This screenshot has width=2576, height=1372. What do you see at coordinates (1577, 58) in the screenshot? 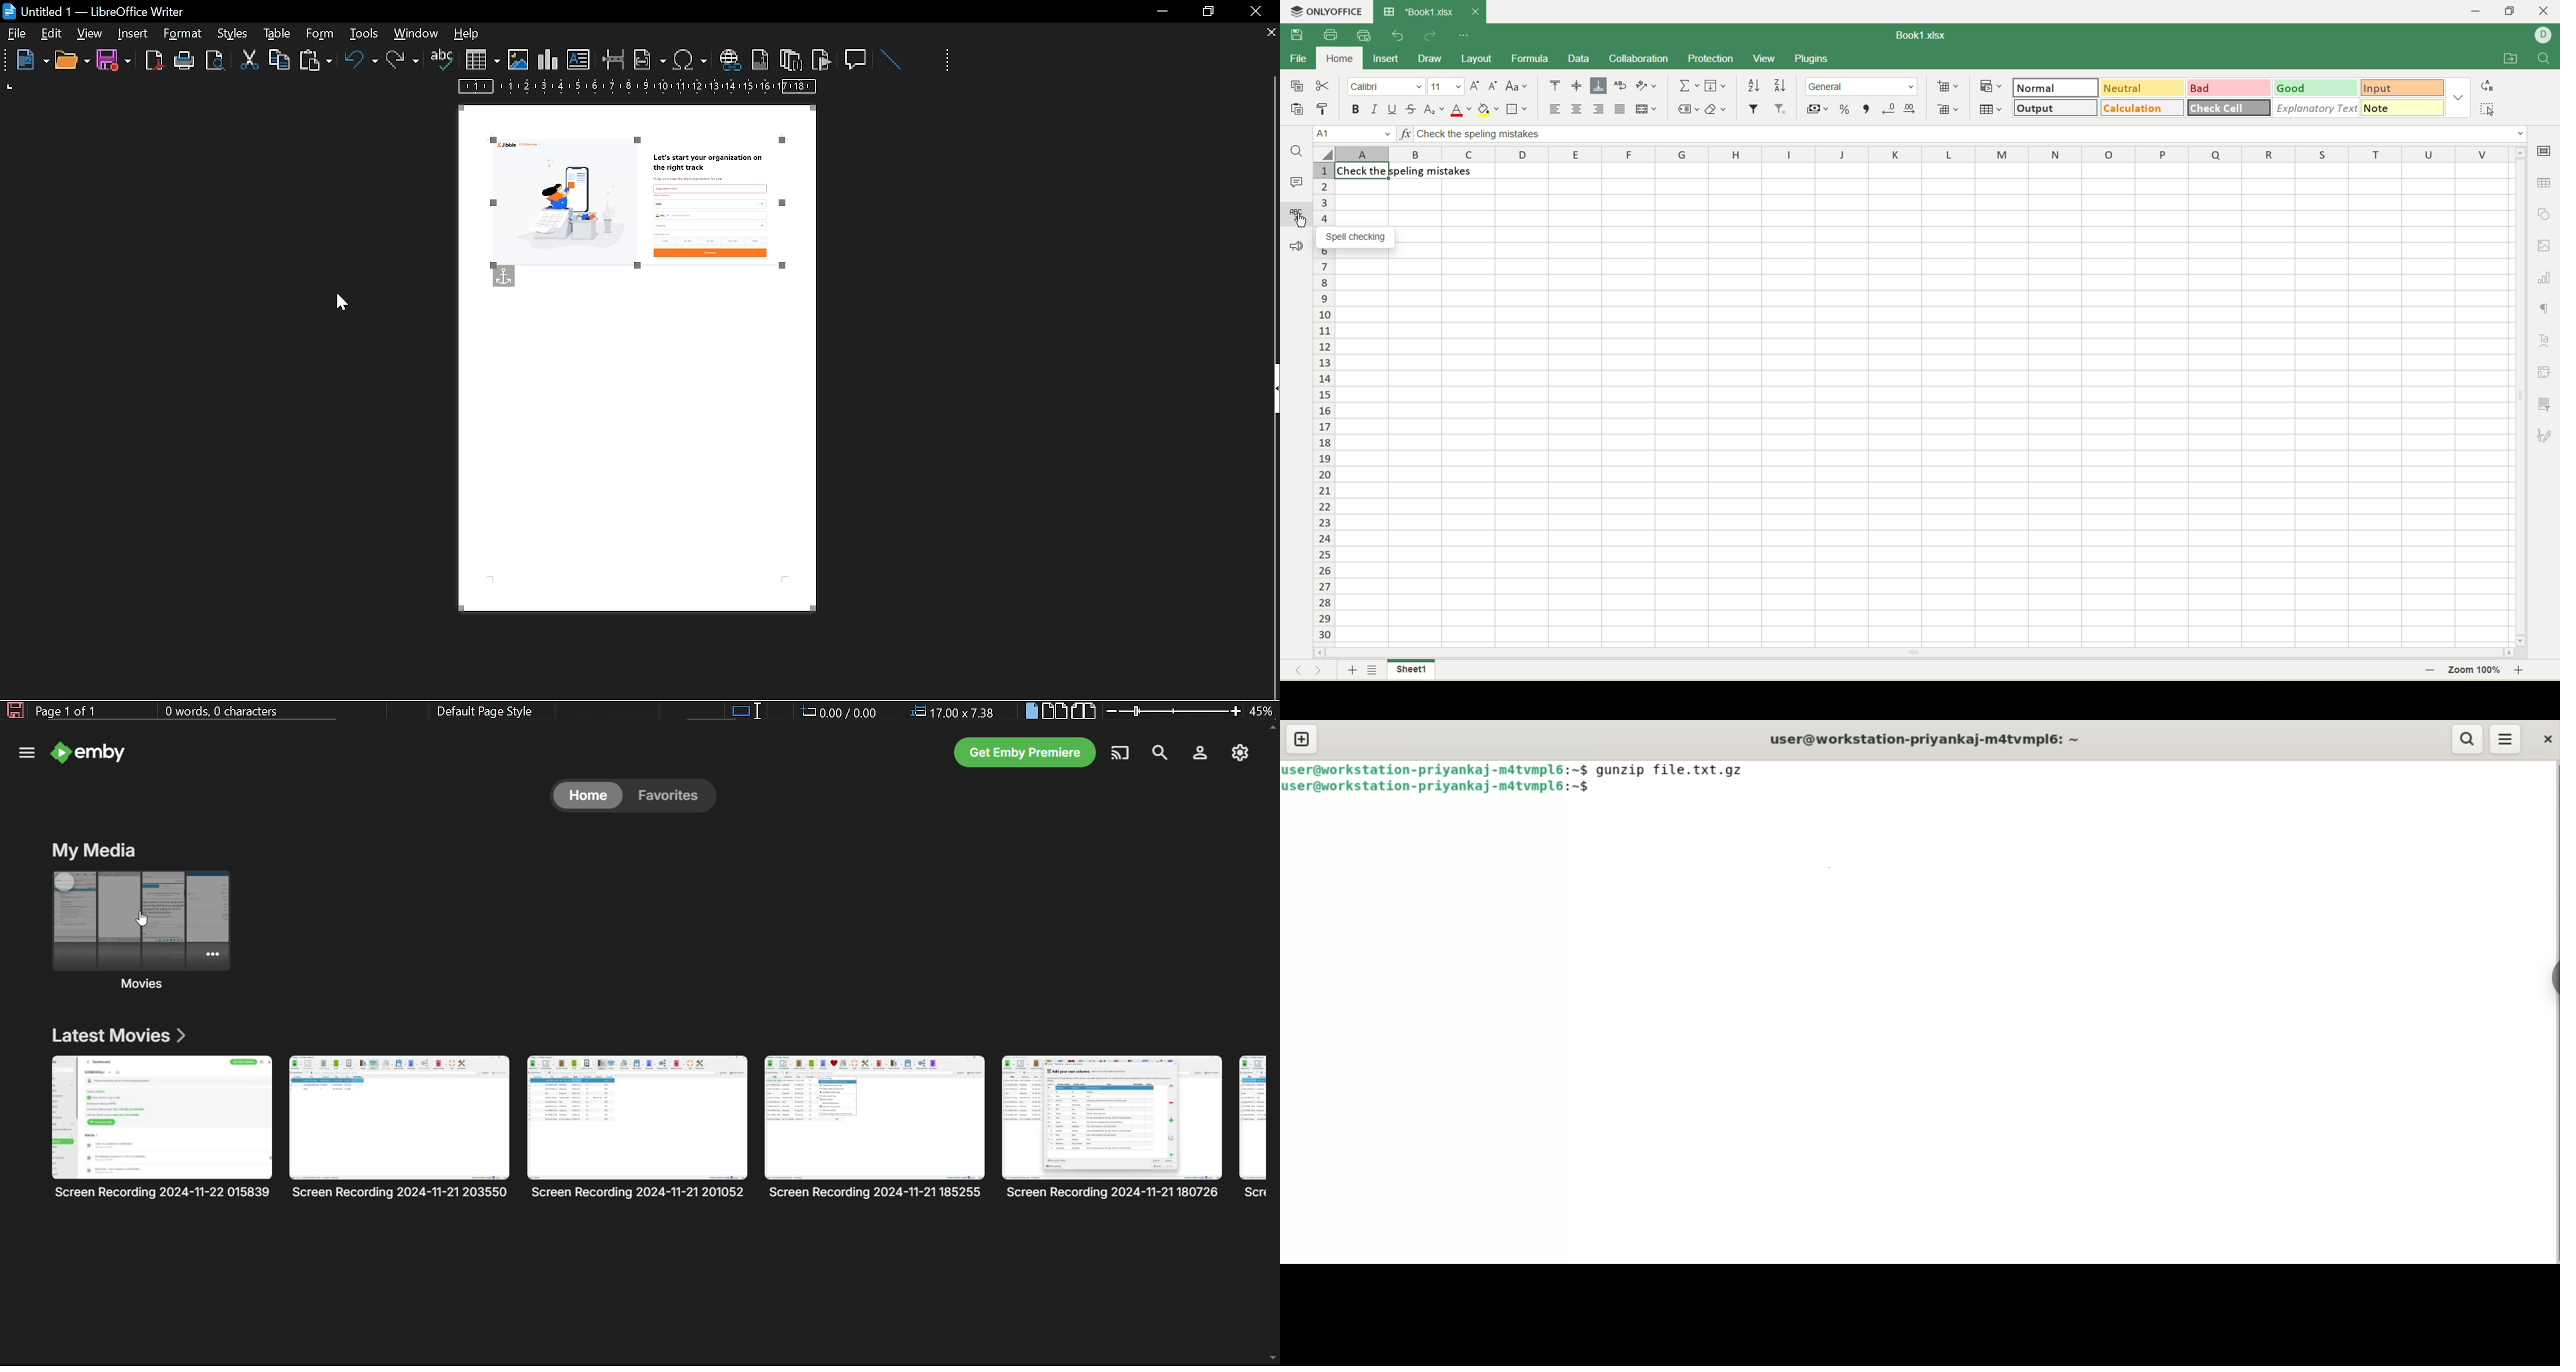
I see `data` at bounding box center [1577, 58].